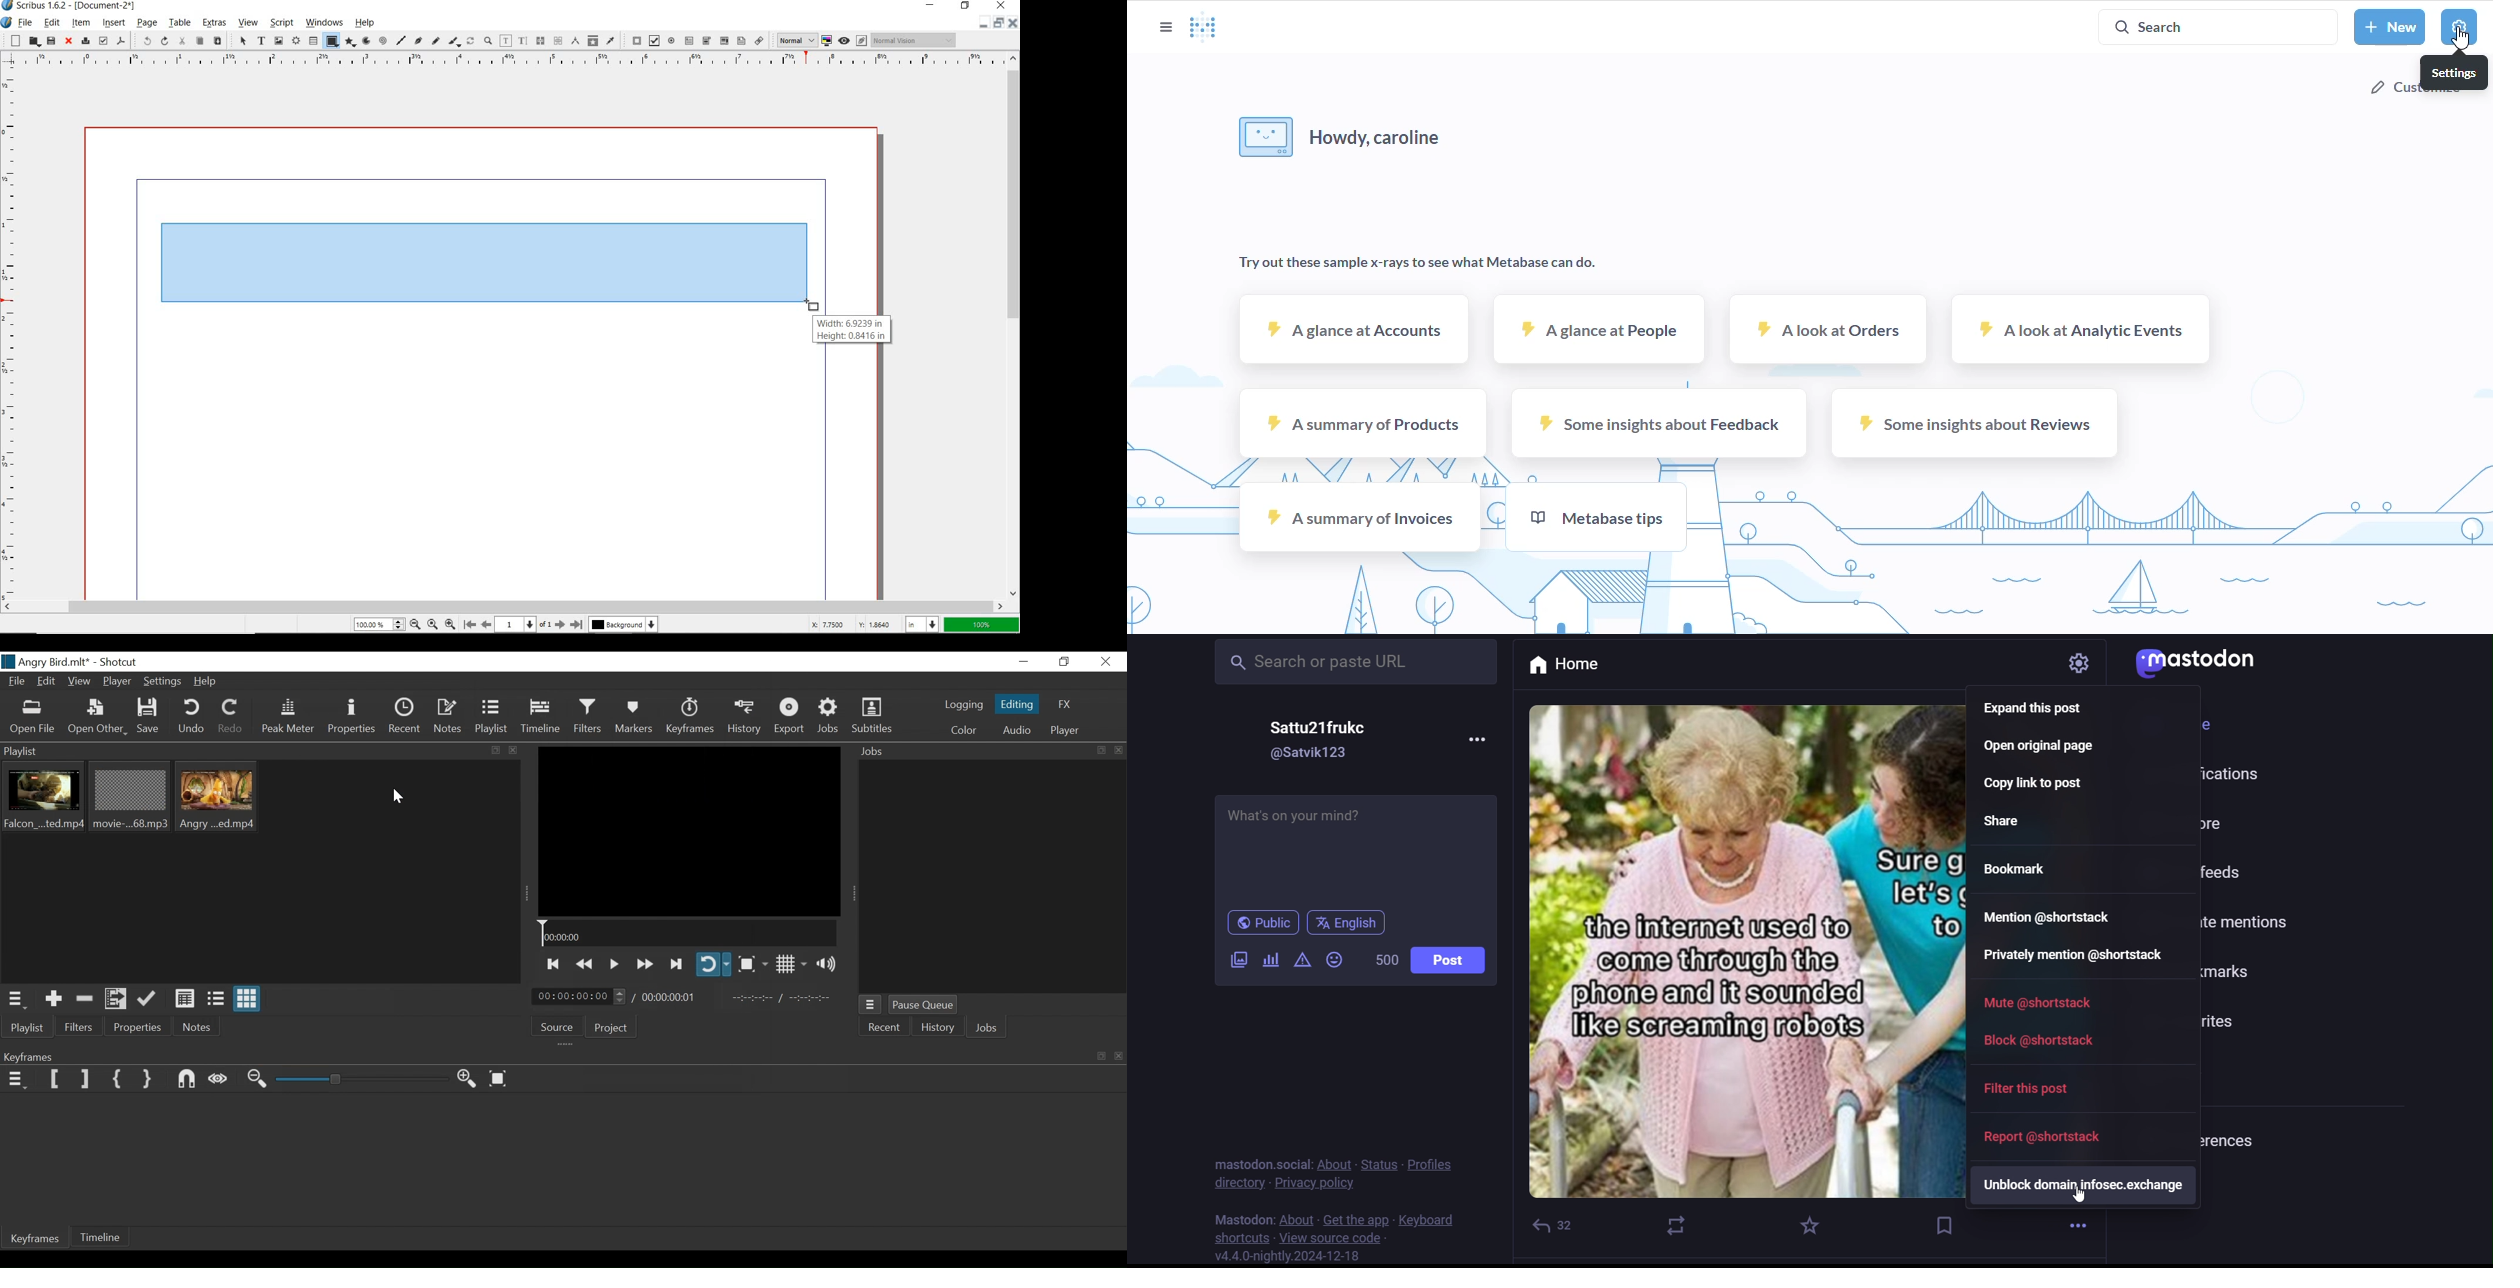 This screenshot has width=2520, height=1288. What do you see at coordinates (633, 40) in the screenshot?
I see `pdf push button` at bounding box center [633, 40].